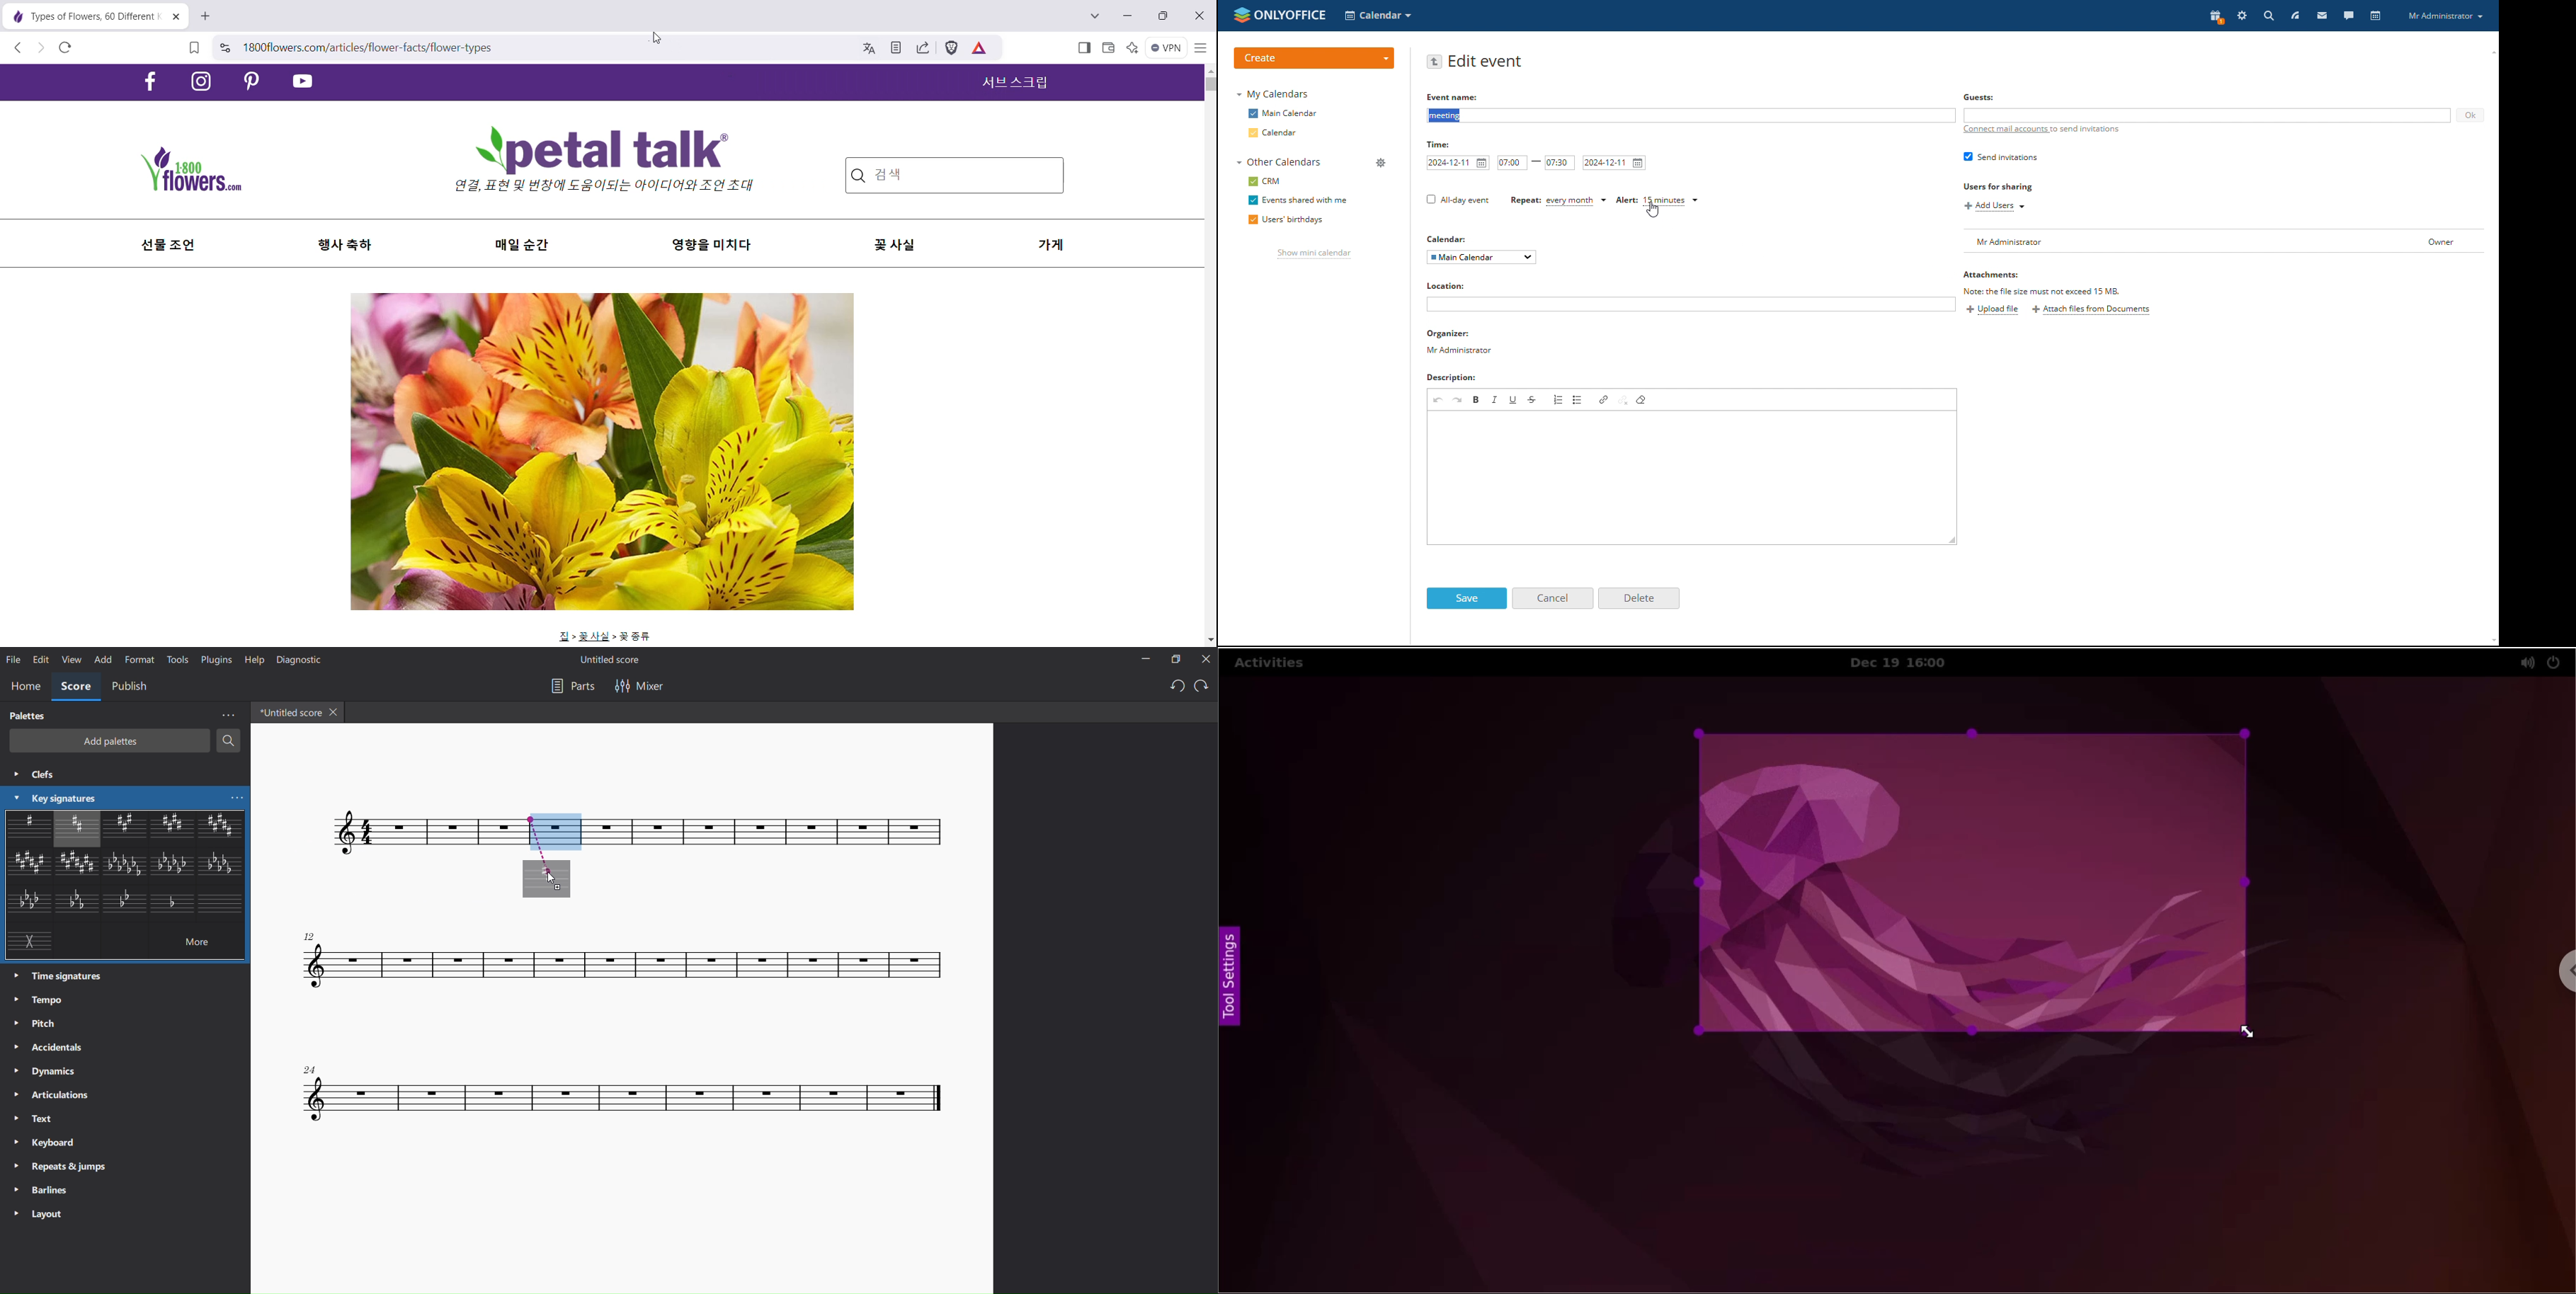 The image size is (2576, 1316). I want to click on Brave Firewall + VPN, so click(1168, 47).